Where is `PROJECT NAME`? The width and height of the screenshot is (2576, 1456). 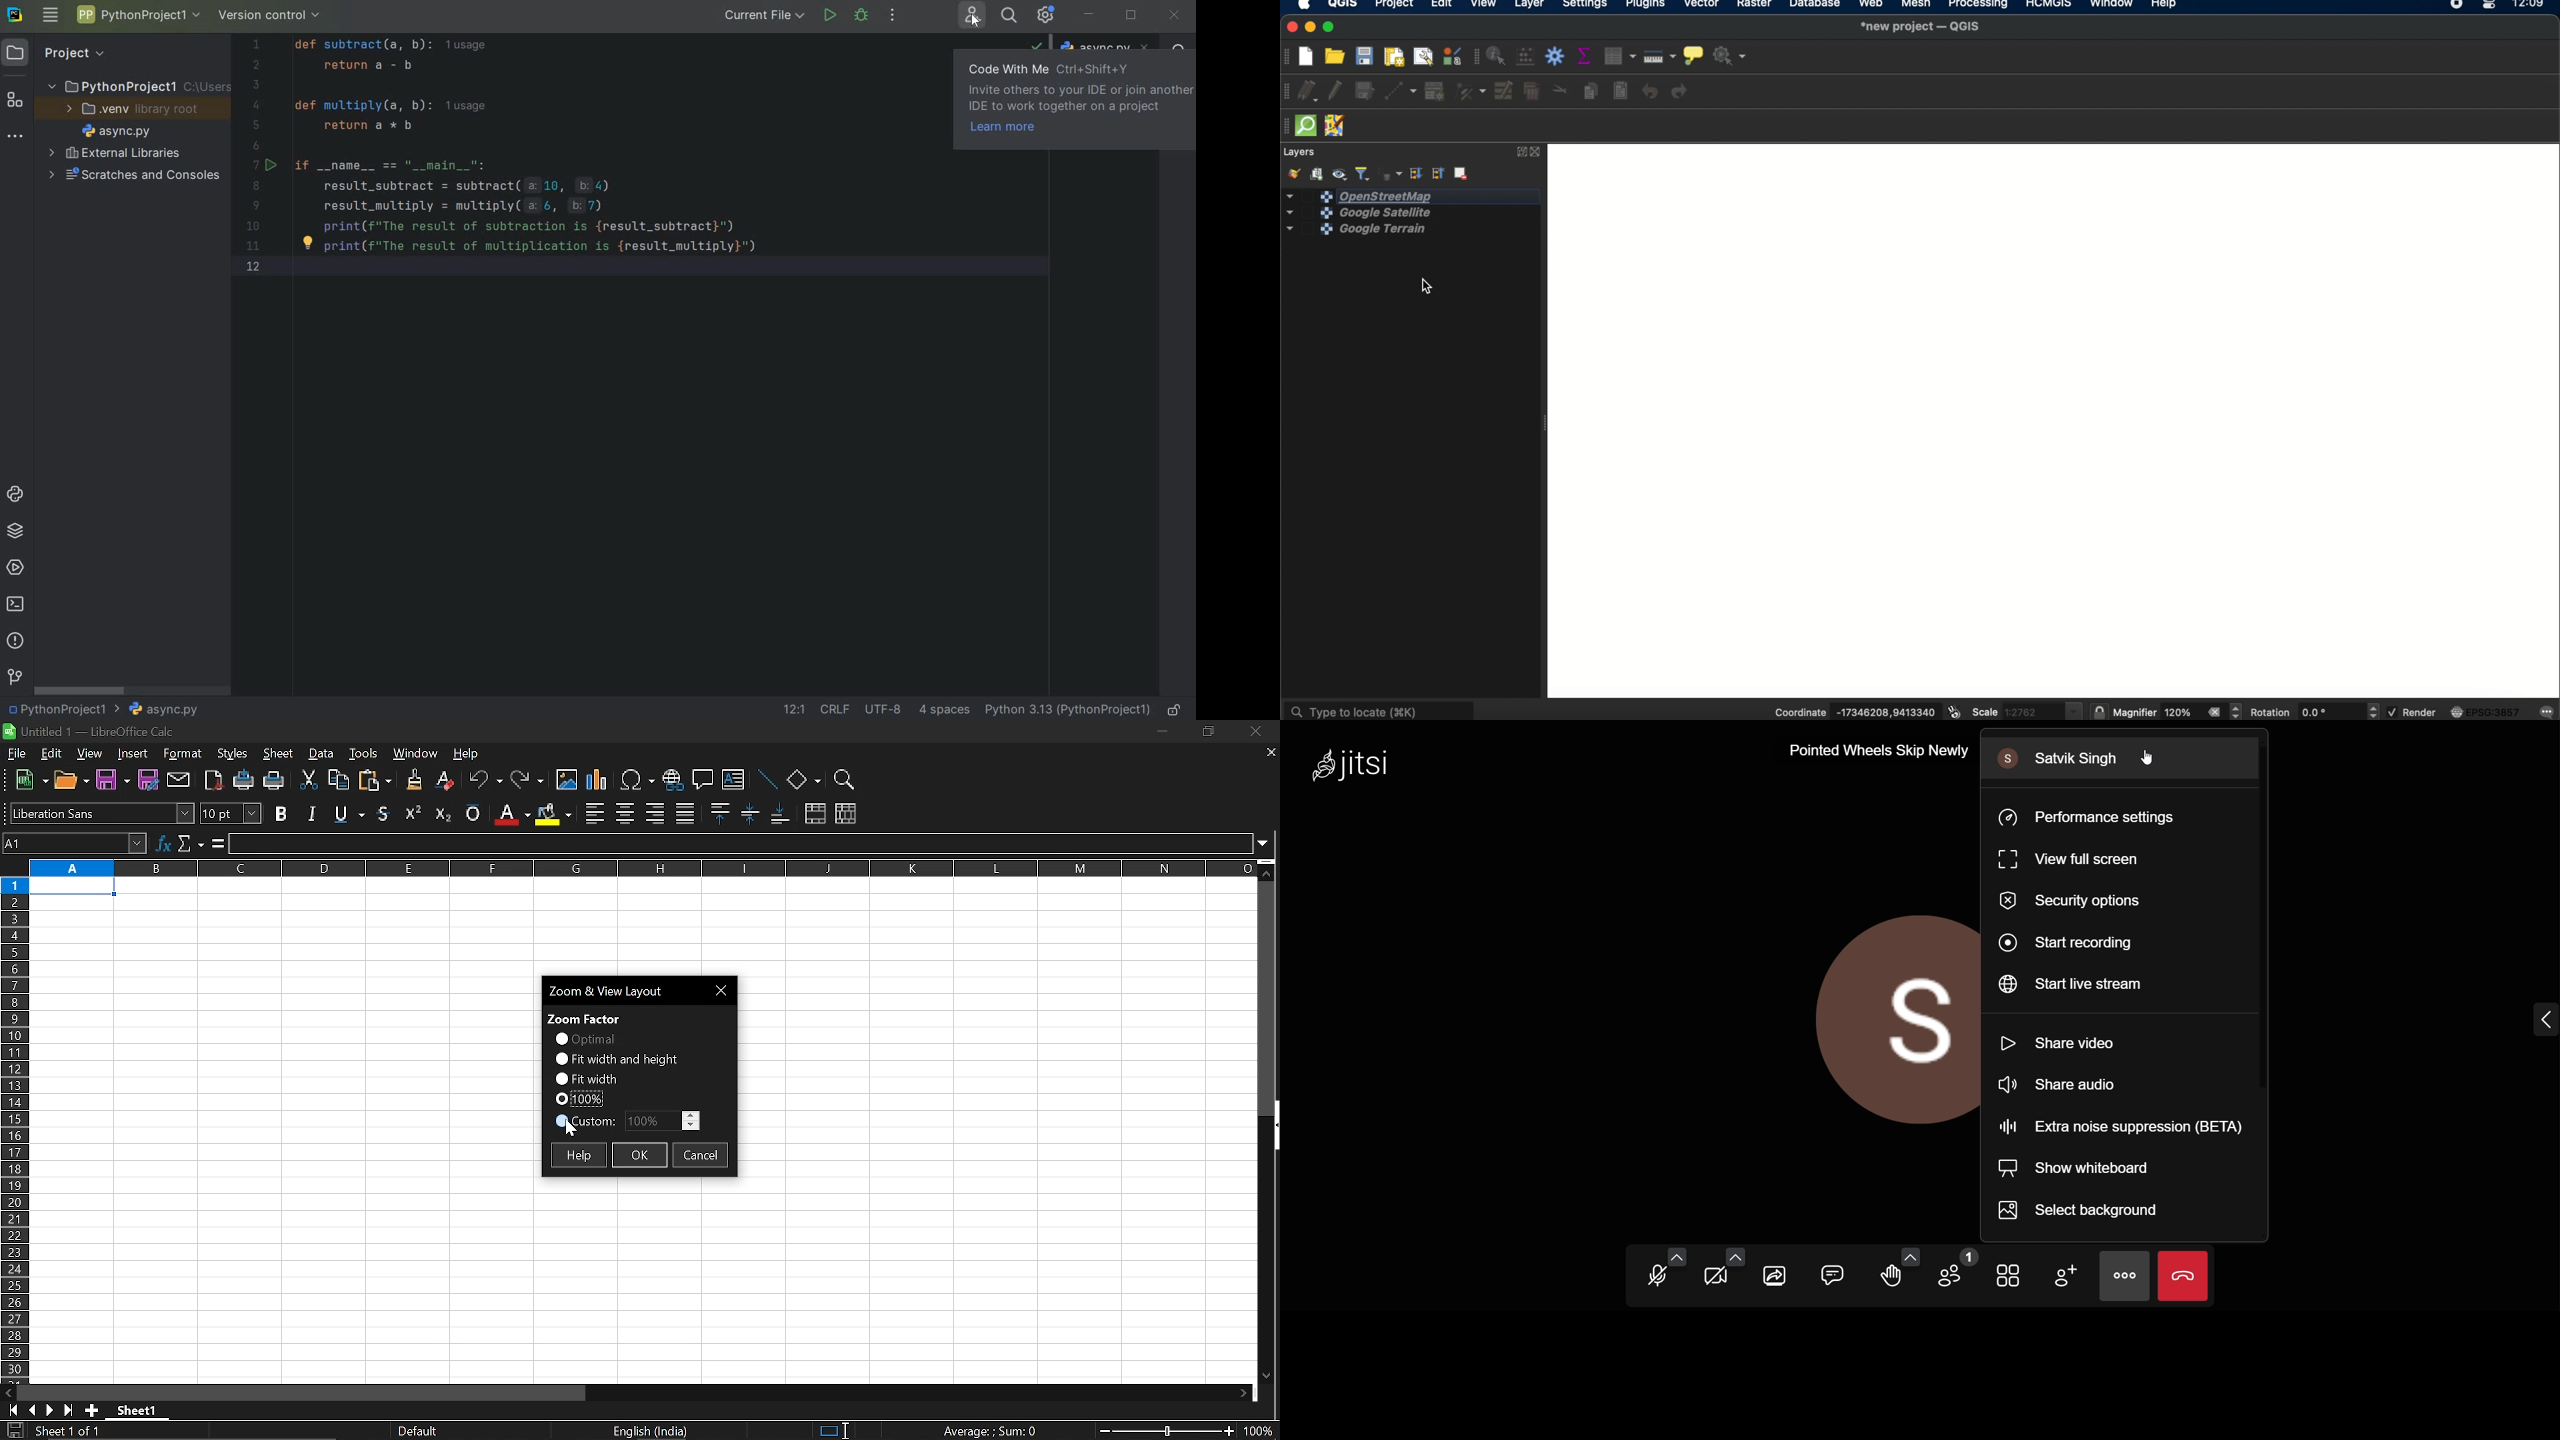
PROJECT NAME is located at coordinates (137, 85).